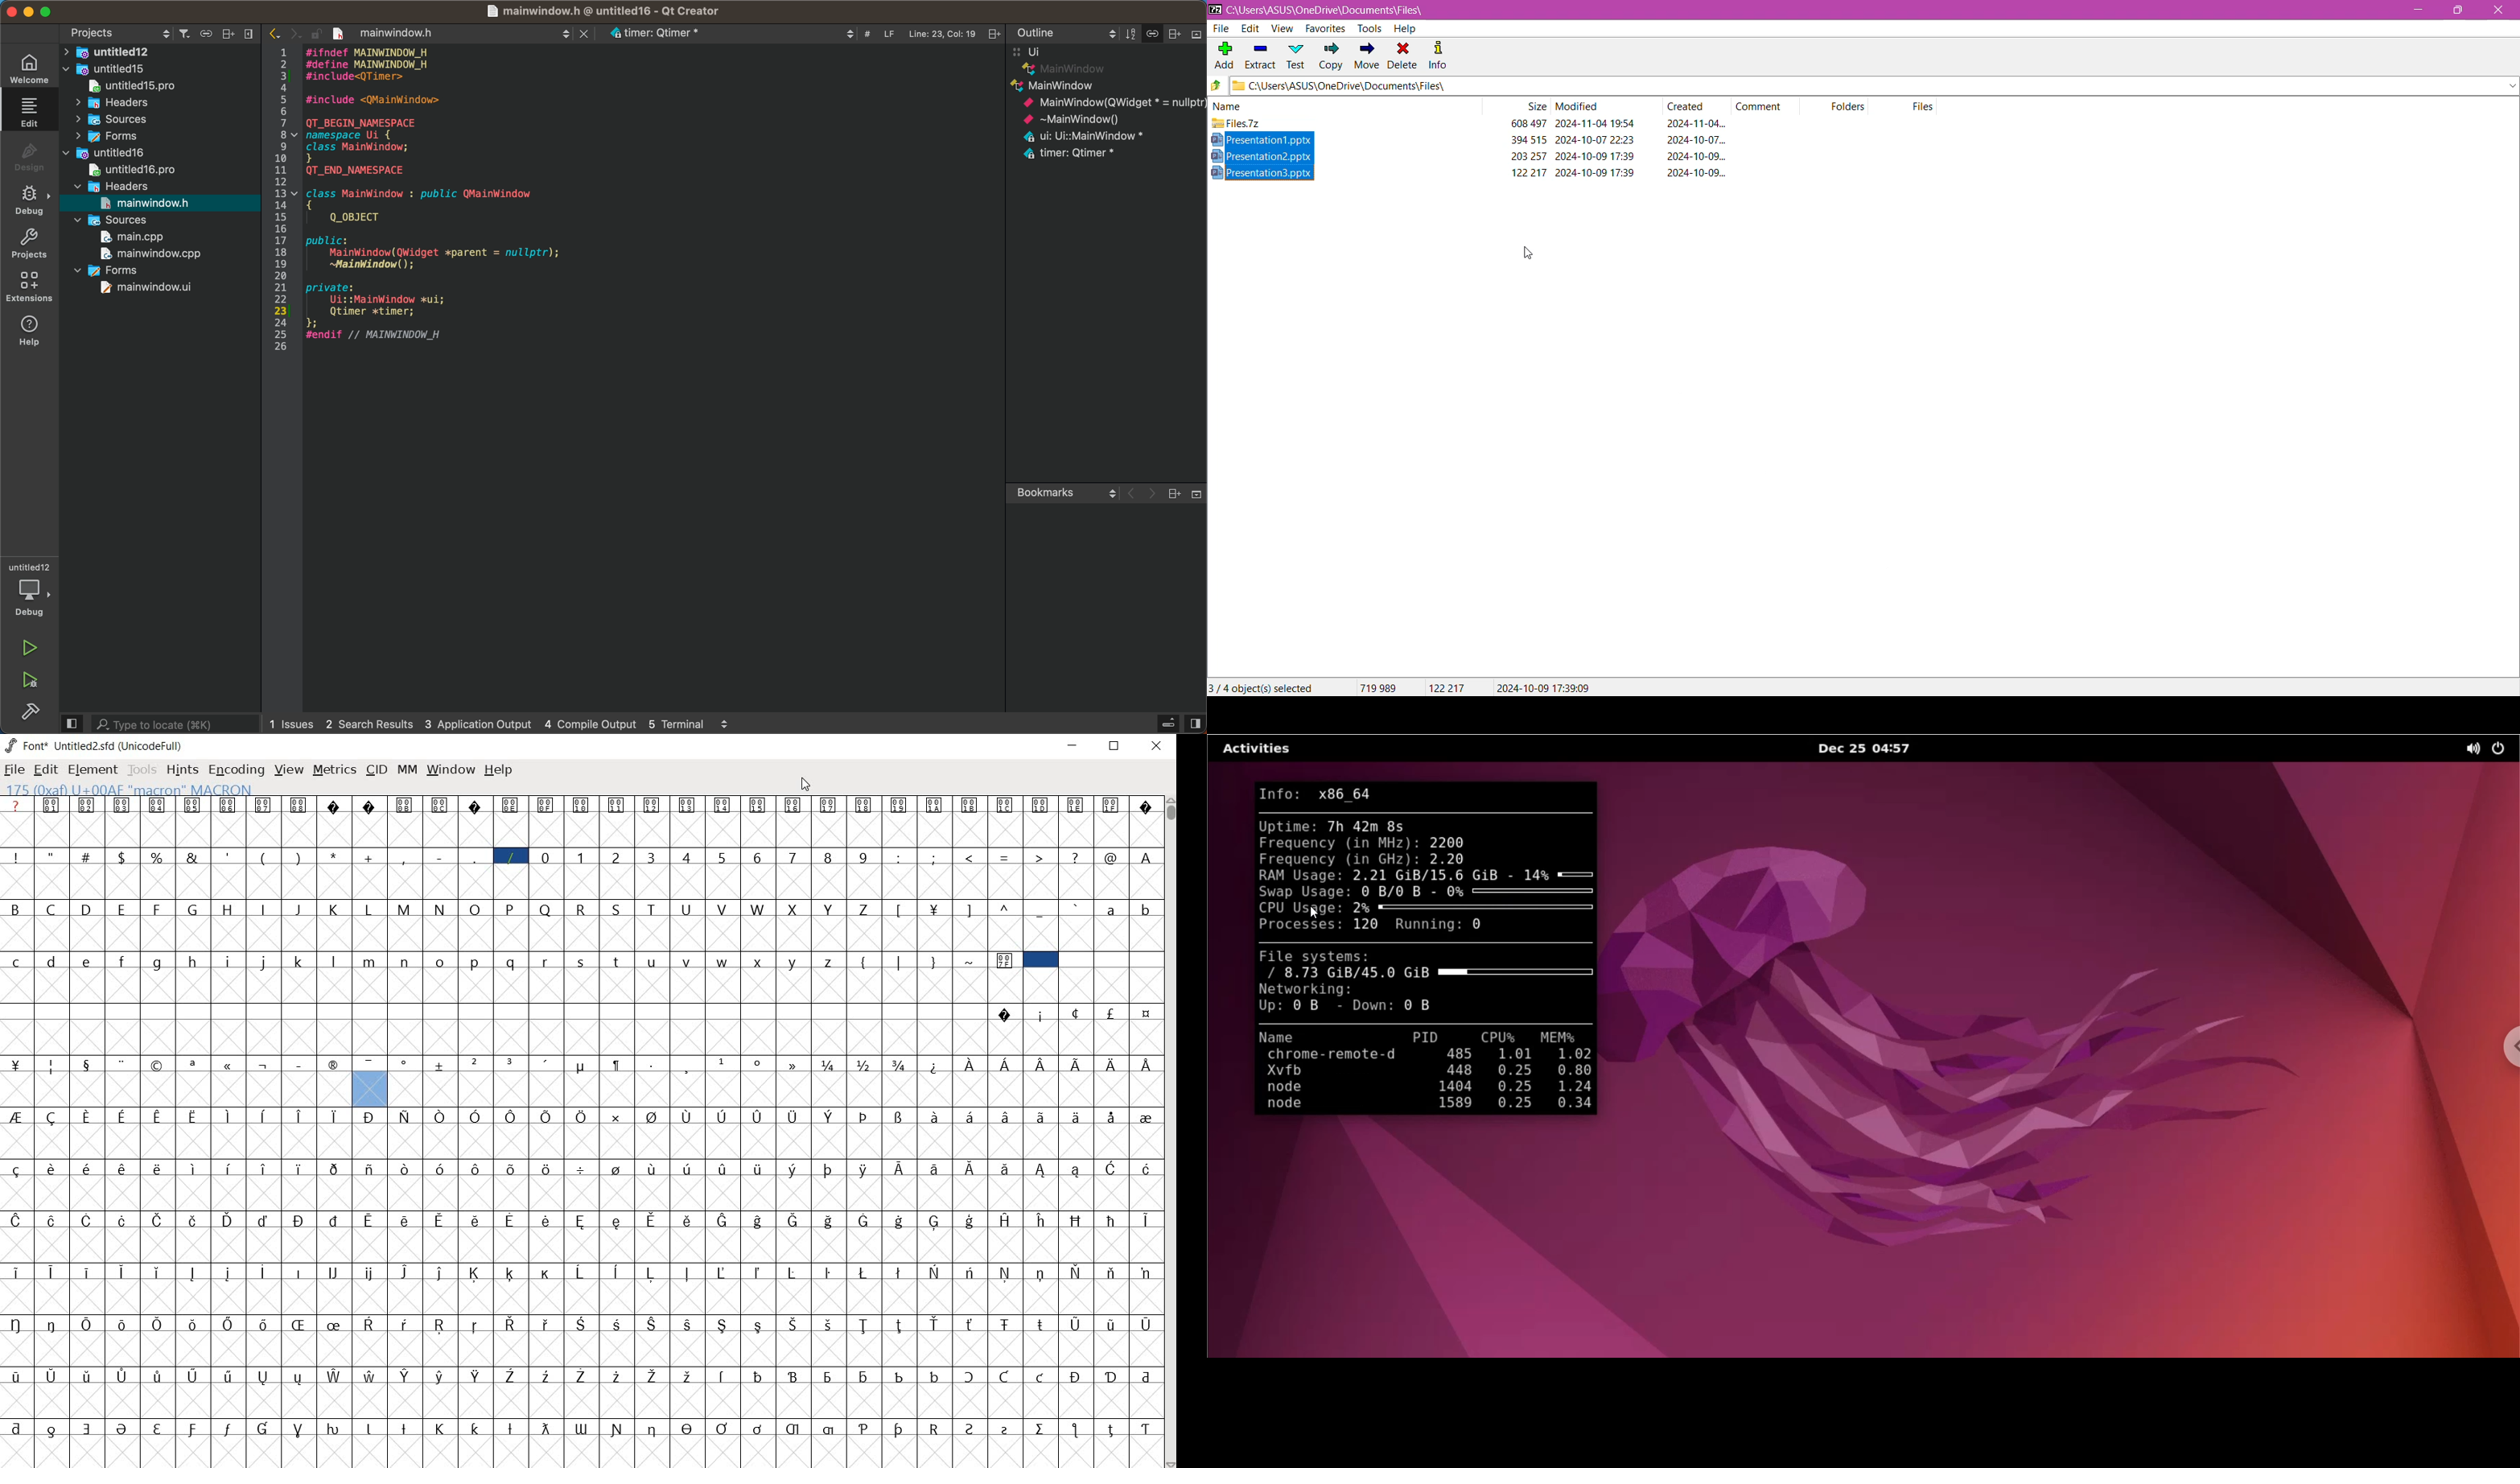 This screenshot has width=2520, height=1484. I want to click on Symbol, so click(476, 1219).